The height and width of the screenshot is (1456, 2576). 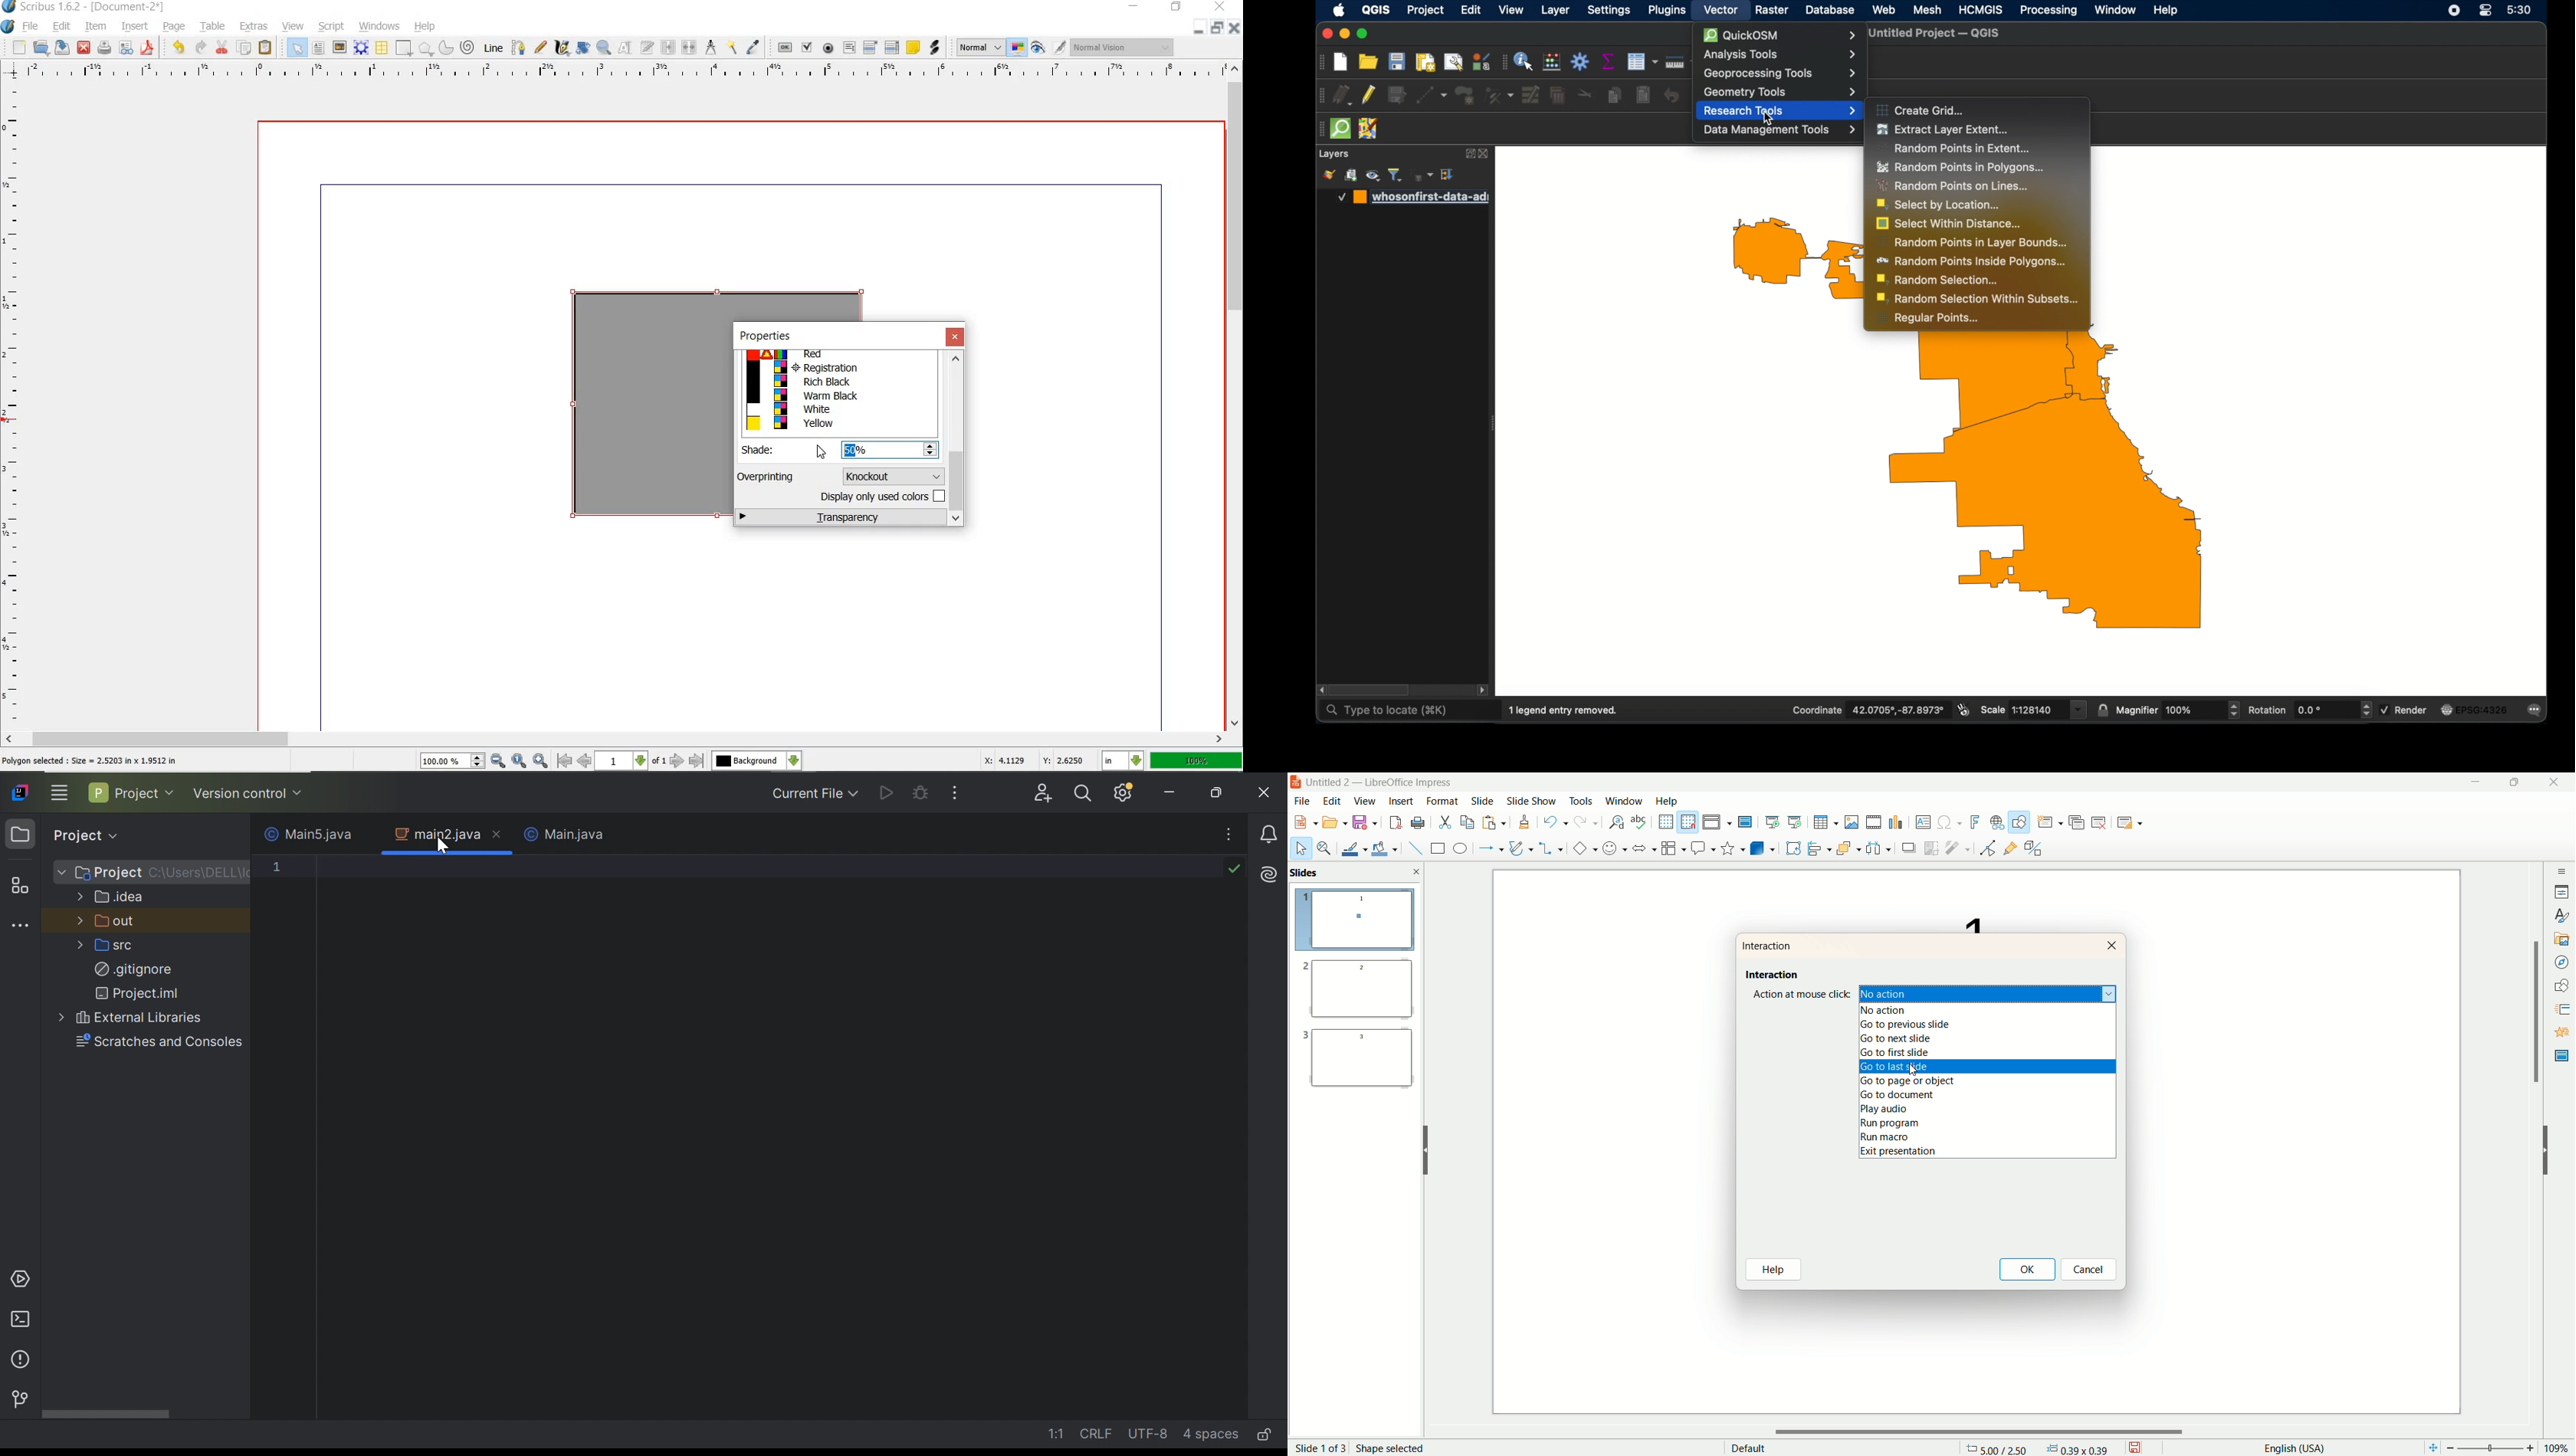 I want to click on measurement, so click(x=713, y=49).